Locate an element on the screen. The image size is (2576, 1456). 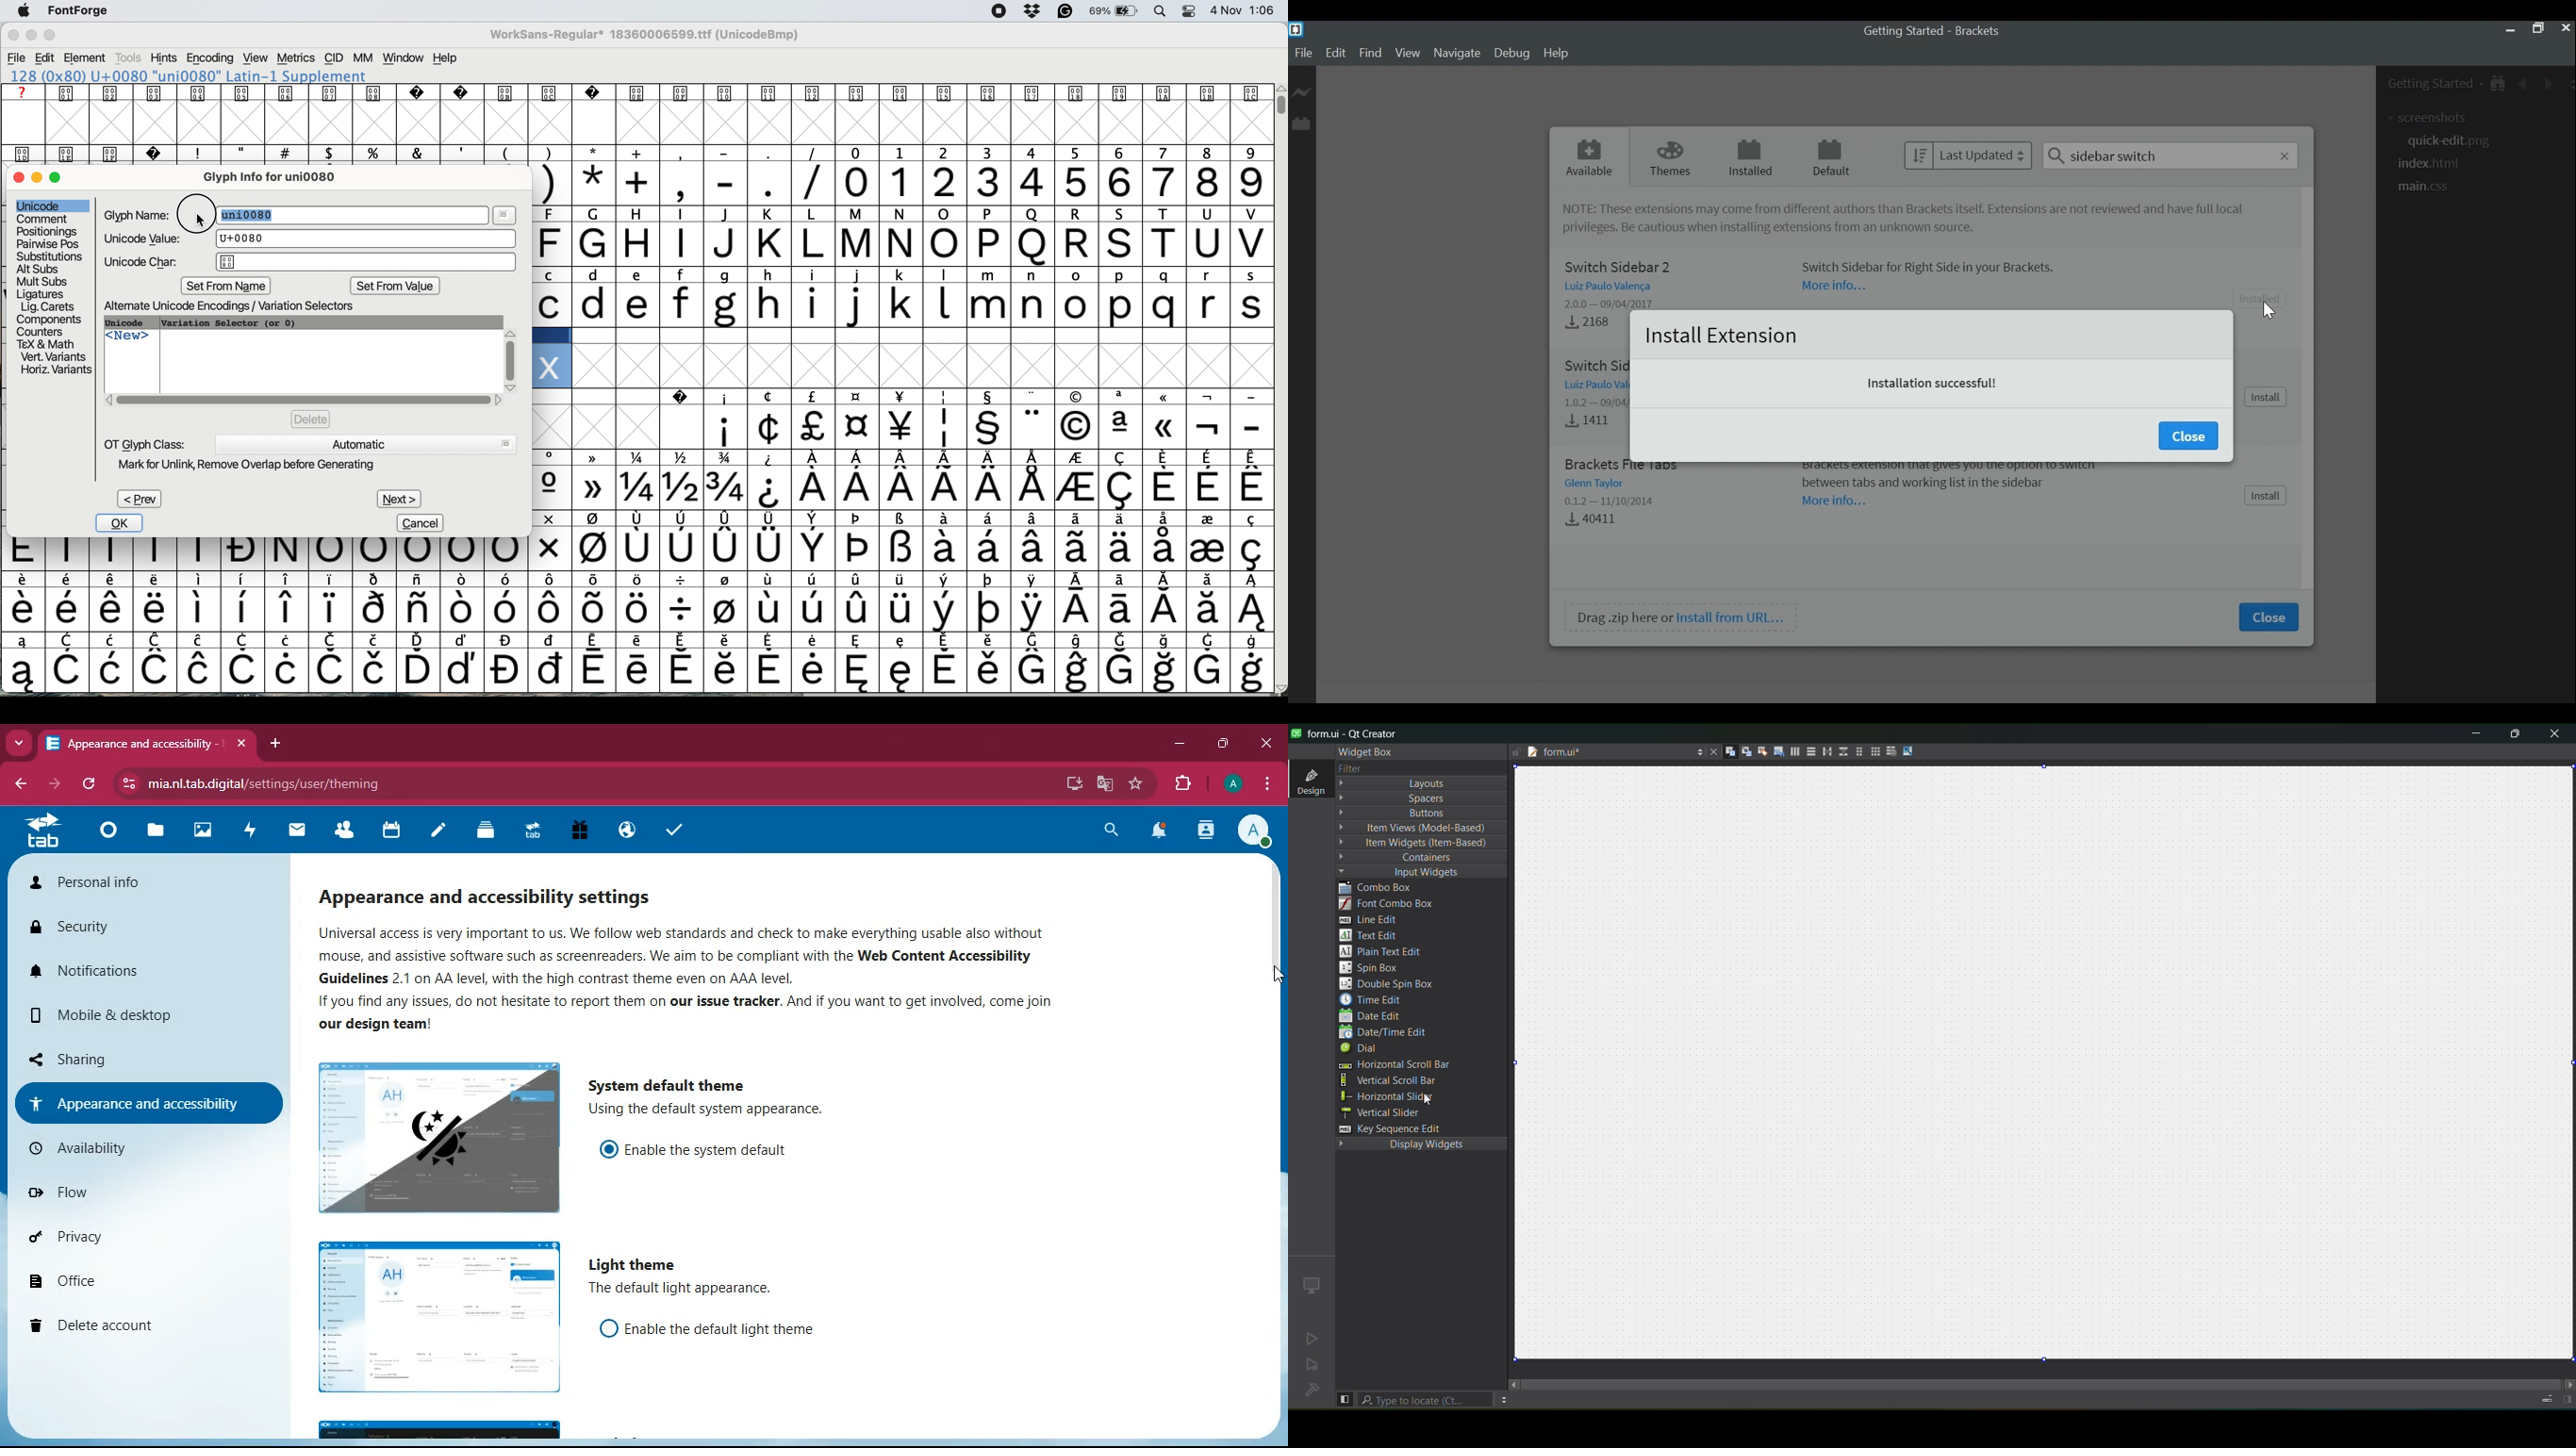
item view is located at coordinates (1415, 829).